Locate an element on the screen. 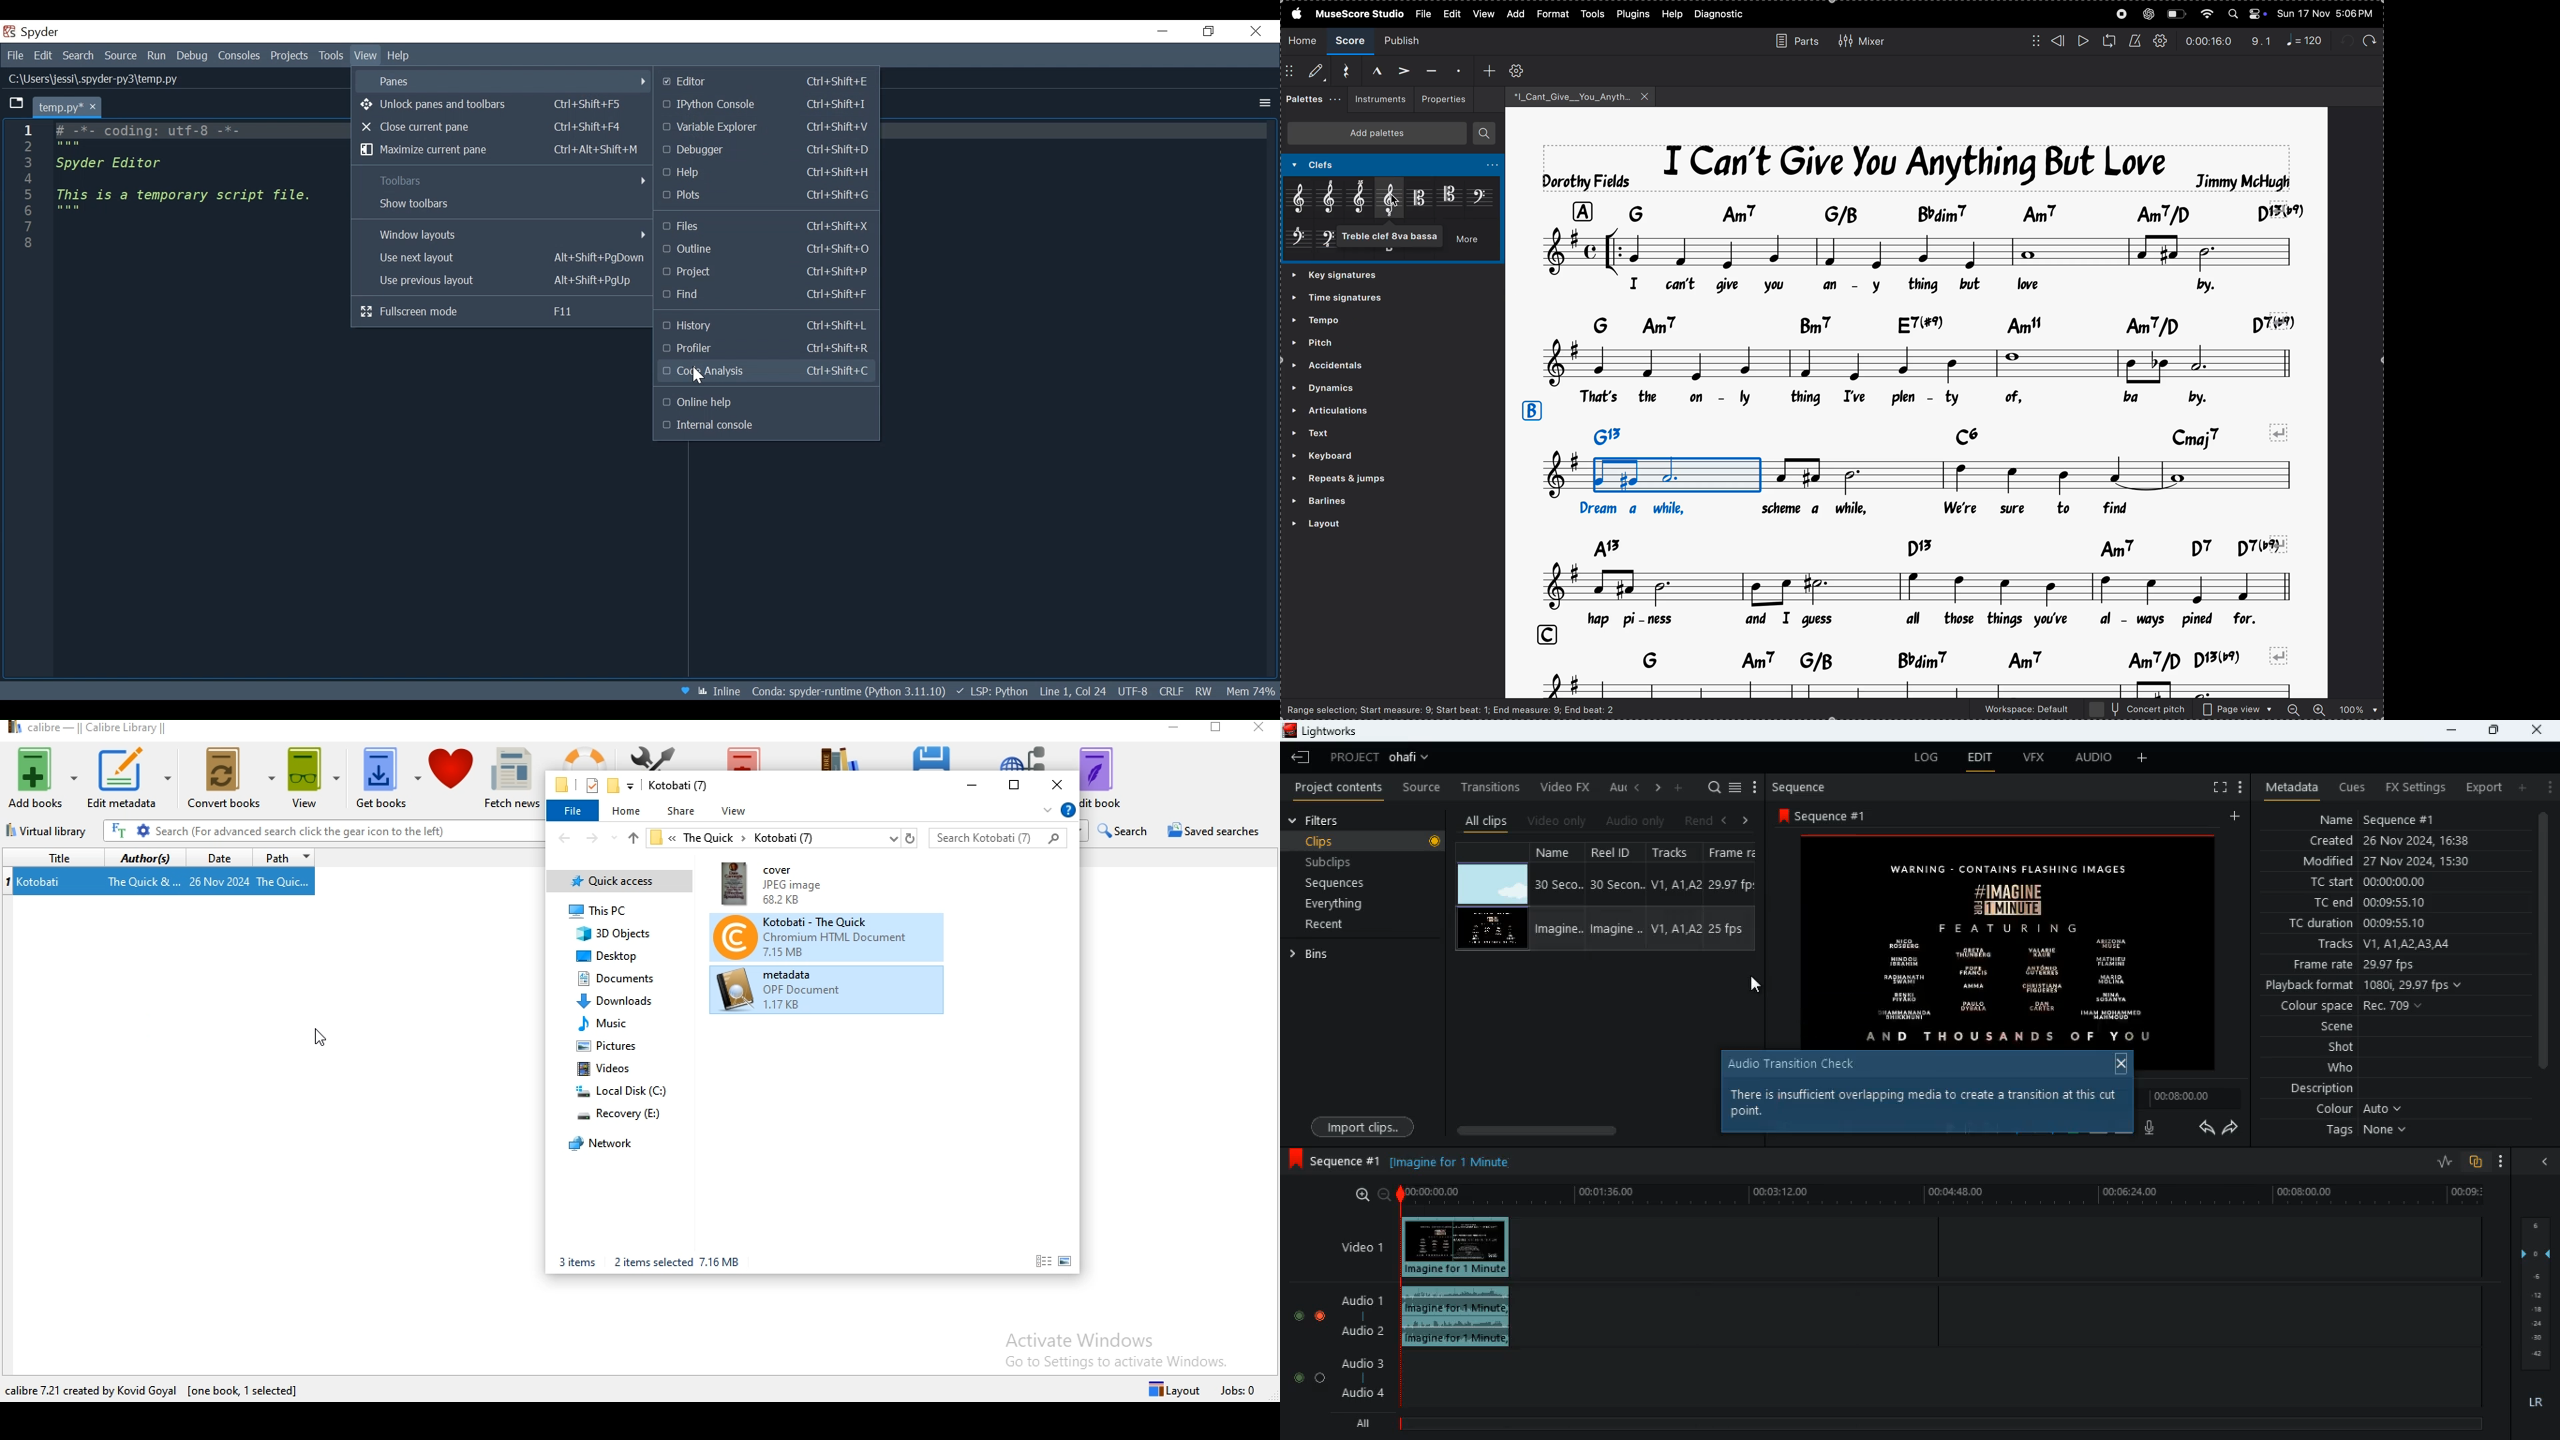 The width and height of the screenshot is (2576, 1456). Help is located at coordinates (399, 55).